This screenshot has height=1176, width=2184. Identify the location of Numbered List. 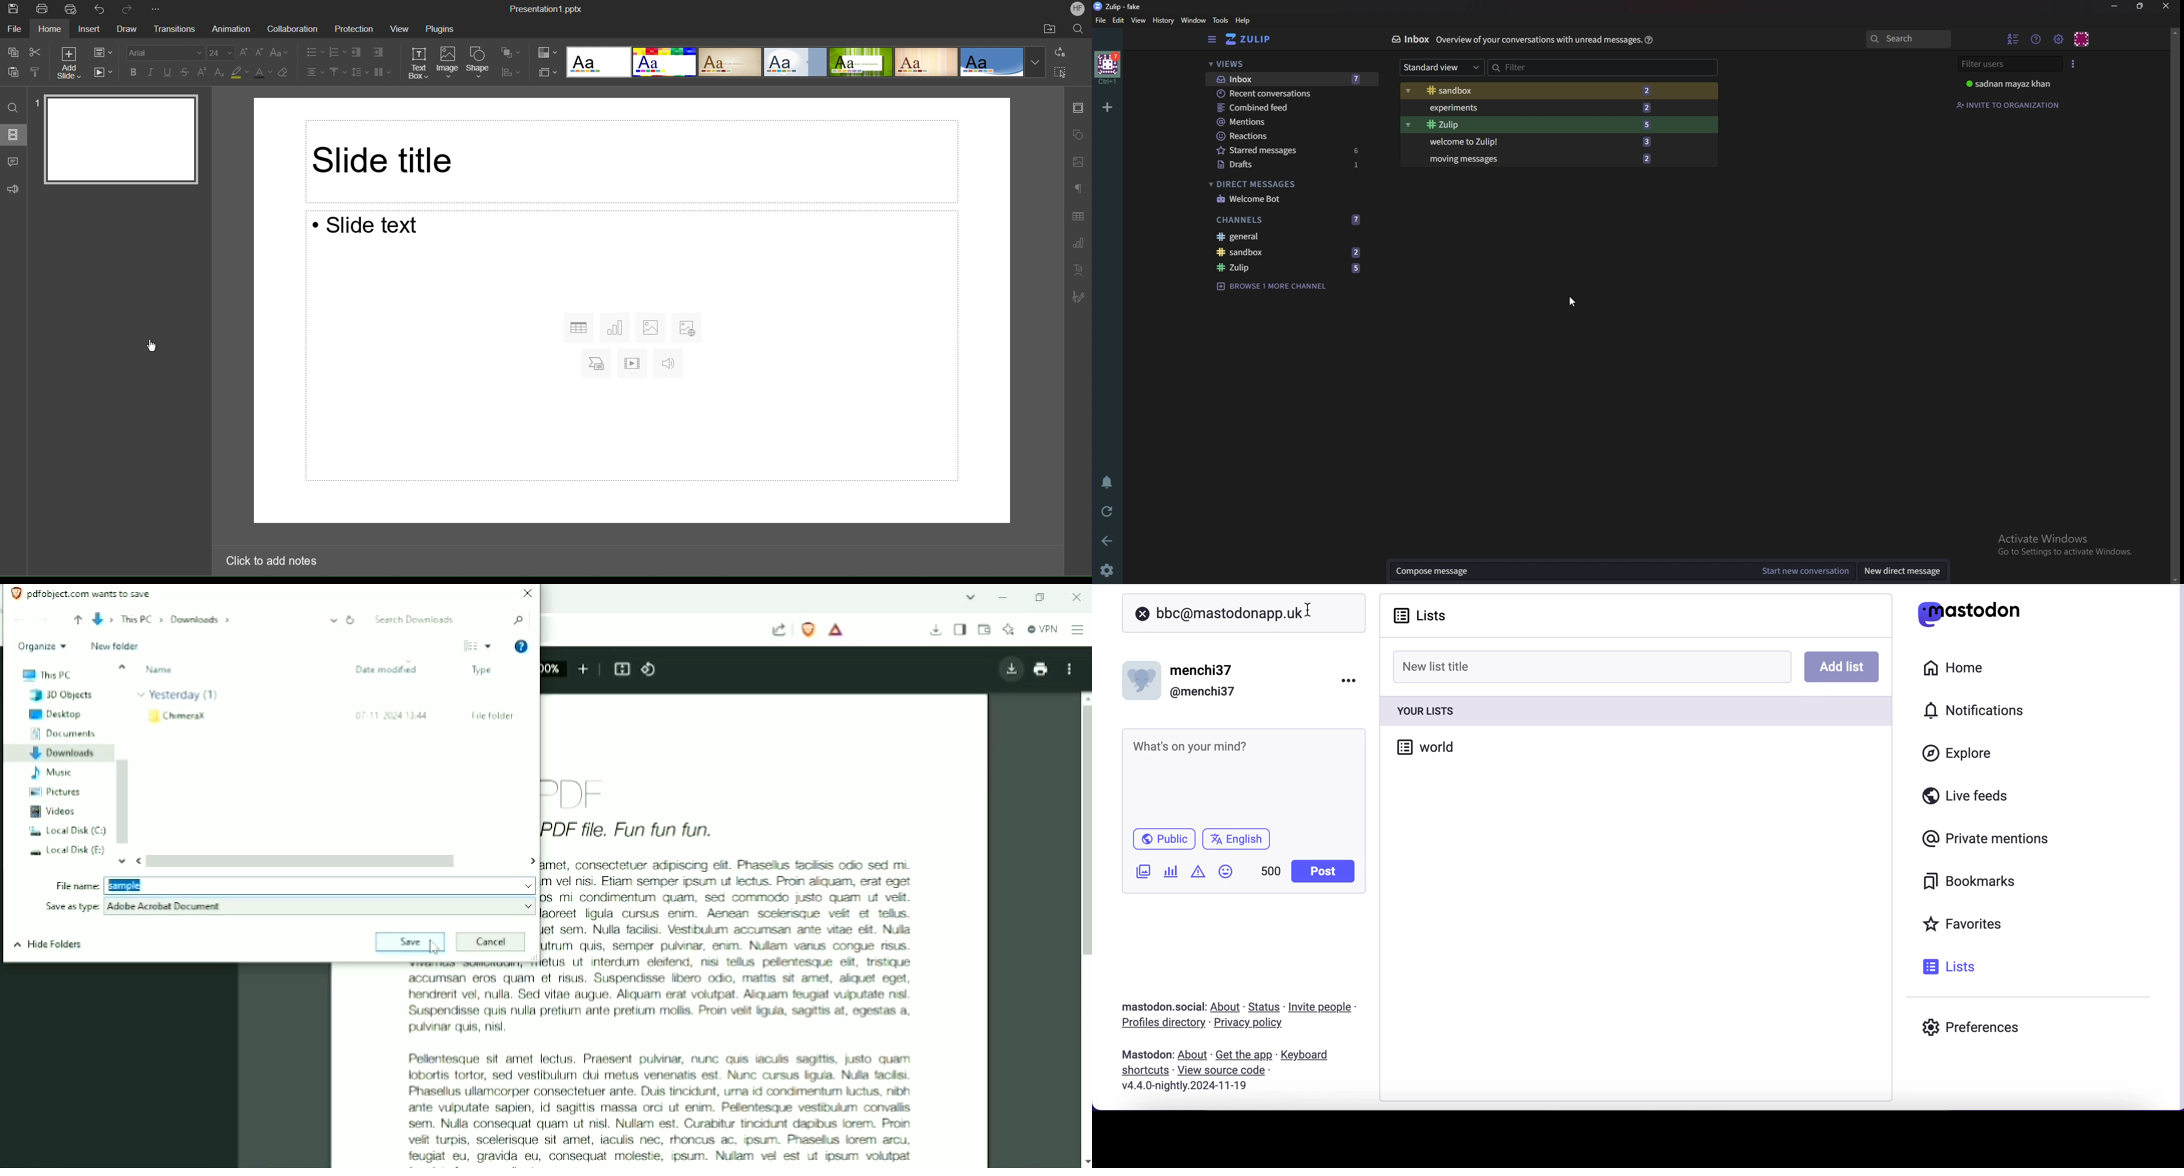
(338, 51).